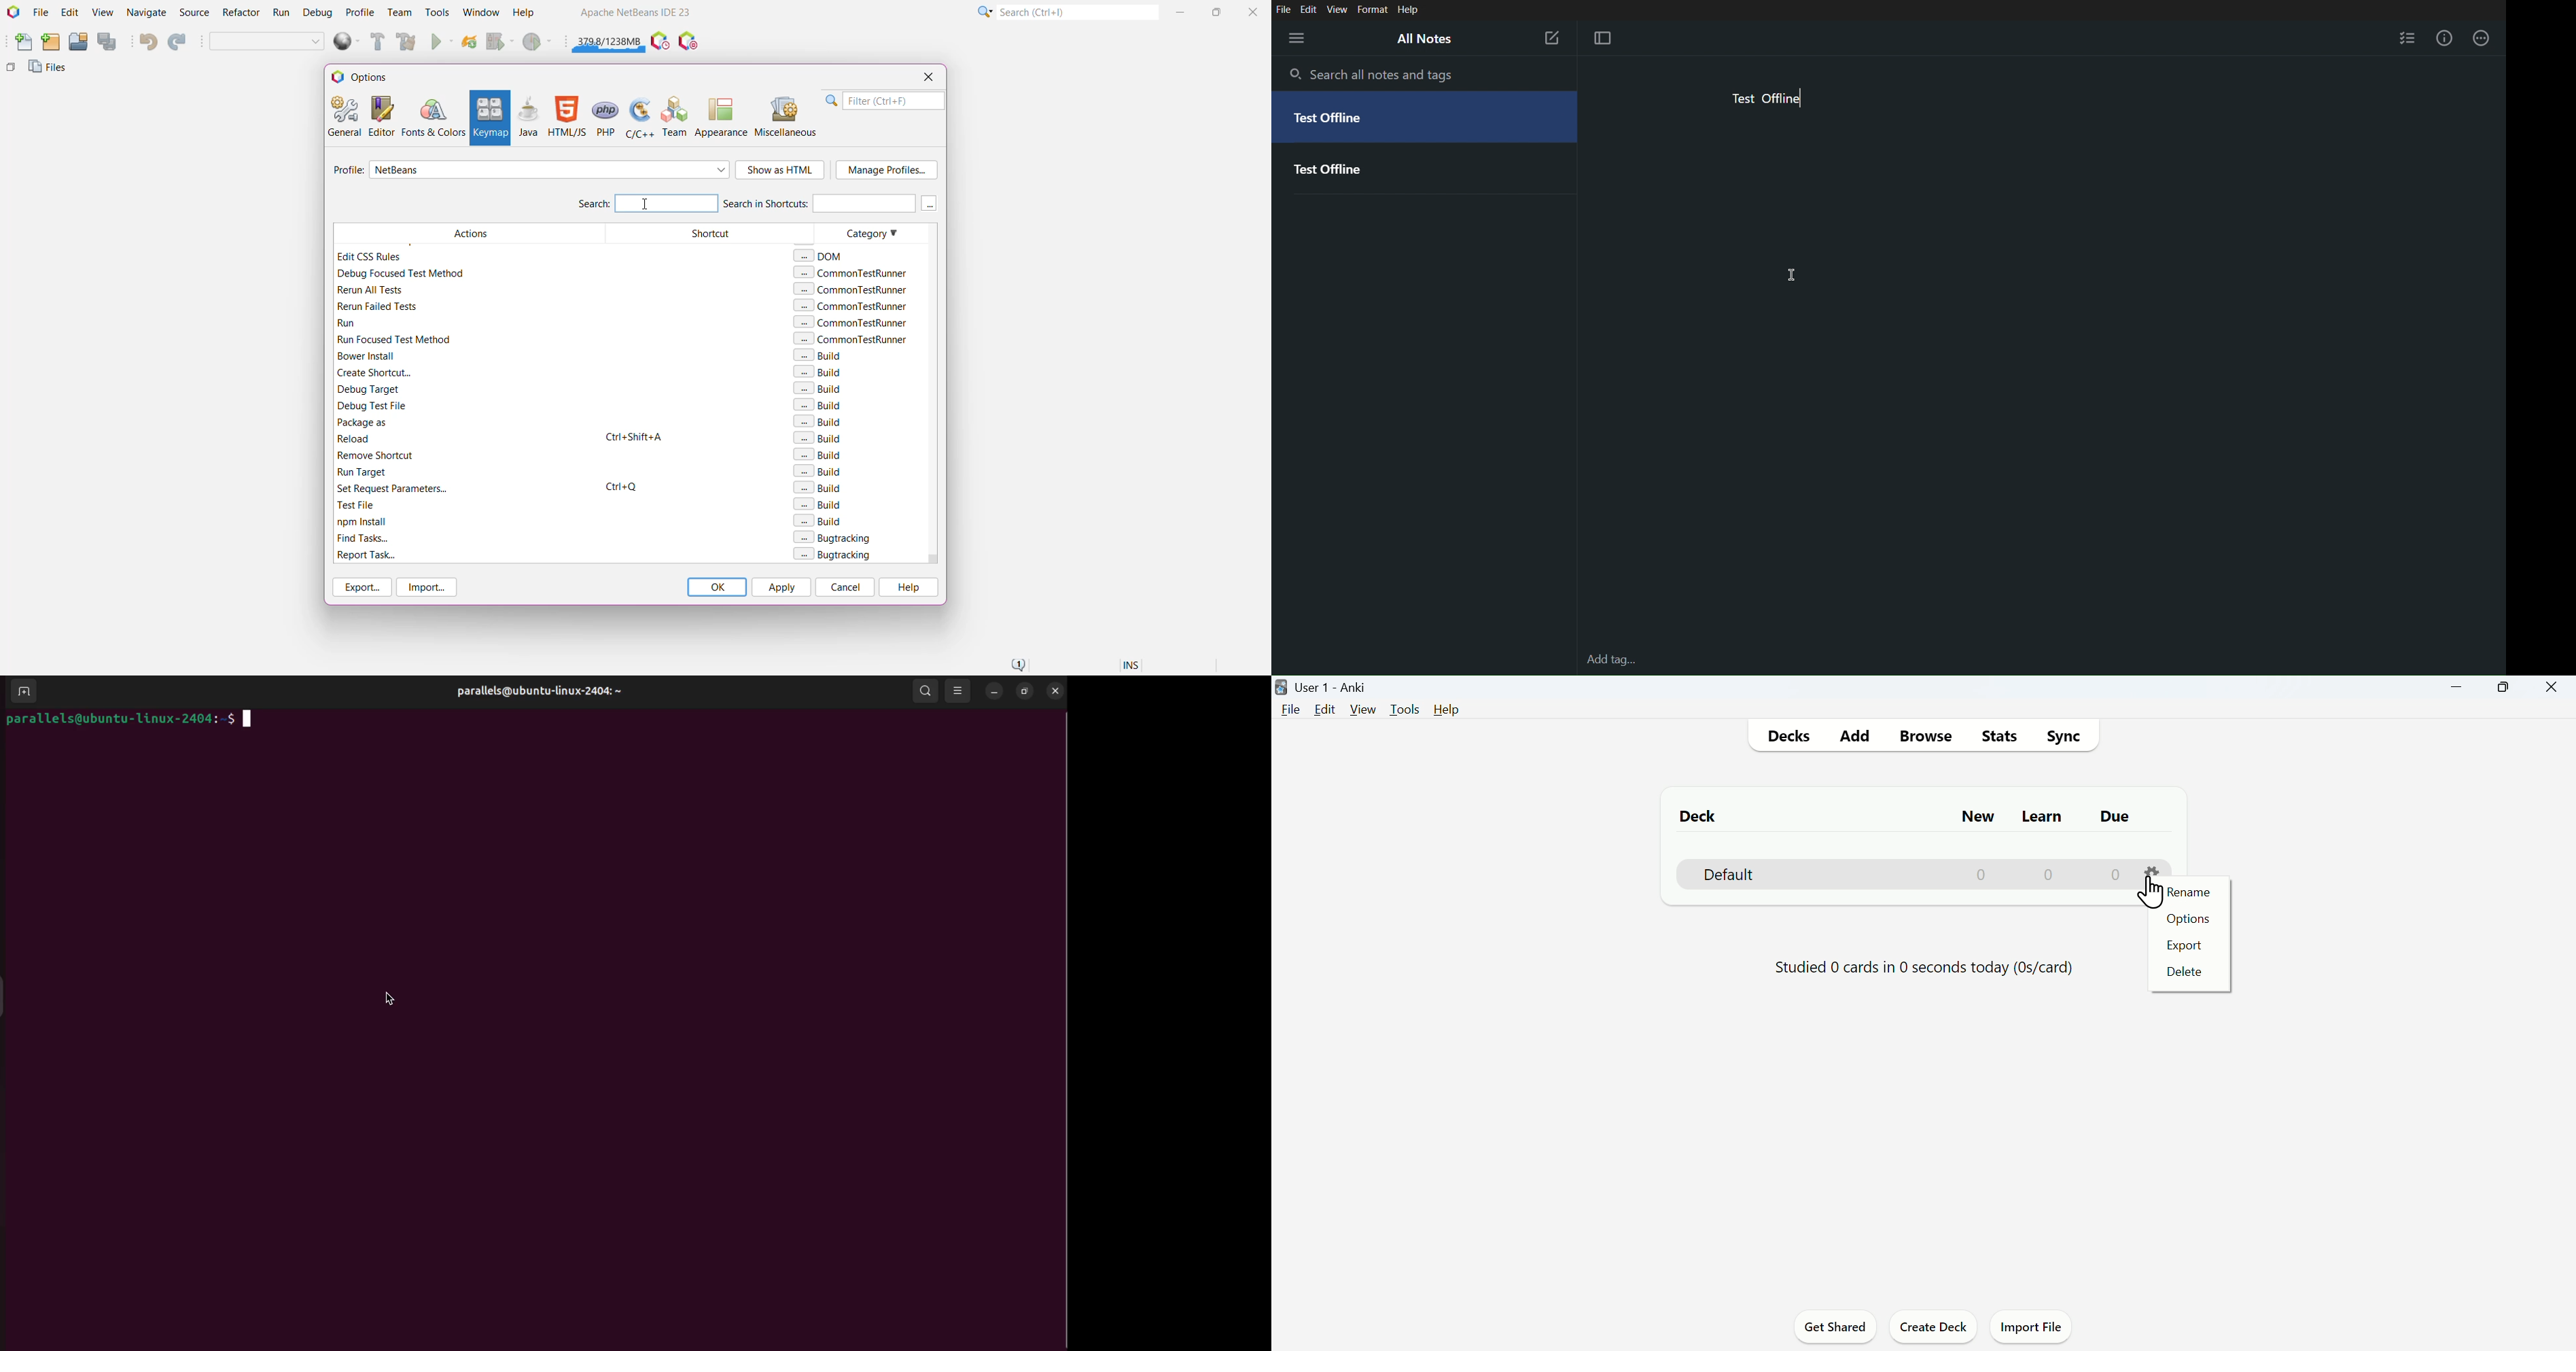  What do you see at coordinates (1431, 39) in the screenshot?
I see `All Notes` at bounding box center [1431, 39].